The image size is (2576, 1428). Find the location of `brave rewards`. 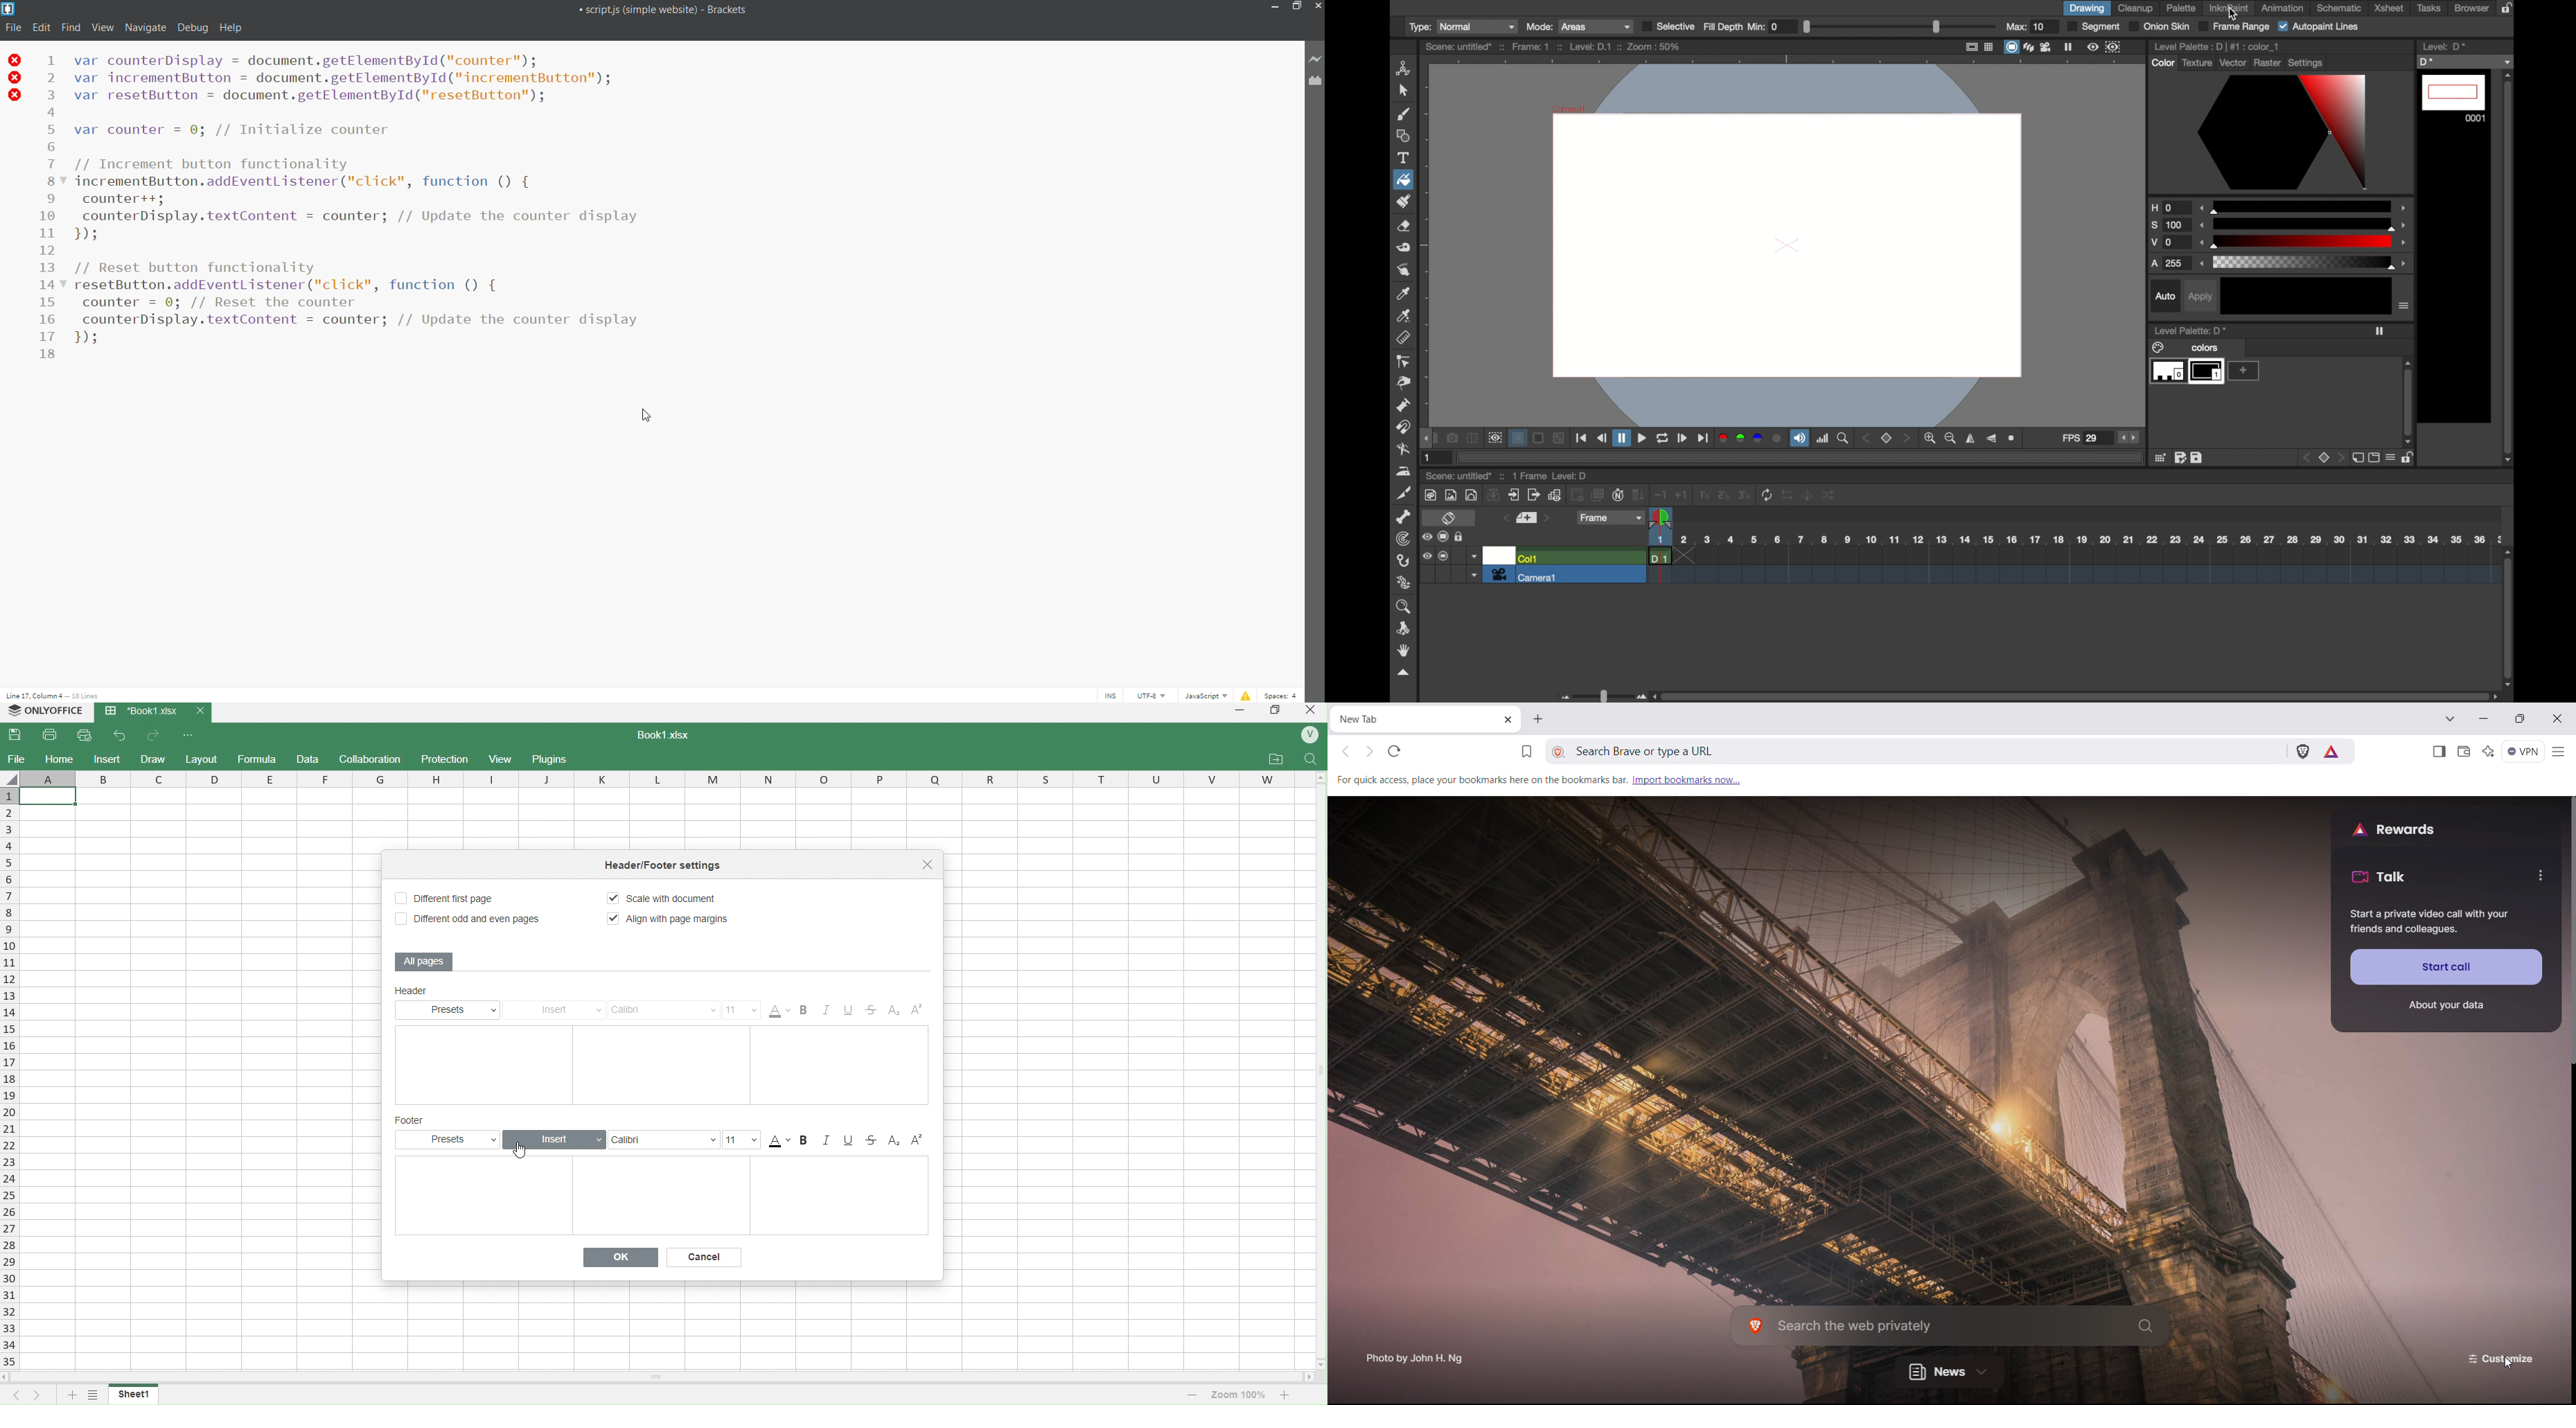

brave rewards is located at coordinates (2333, 751).